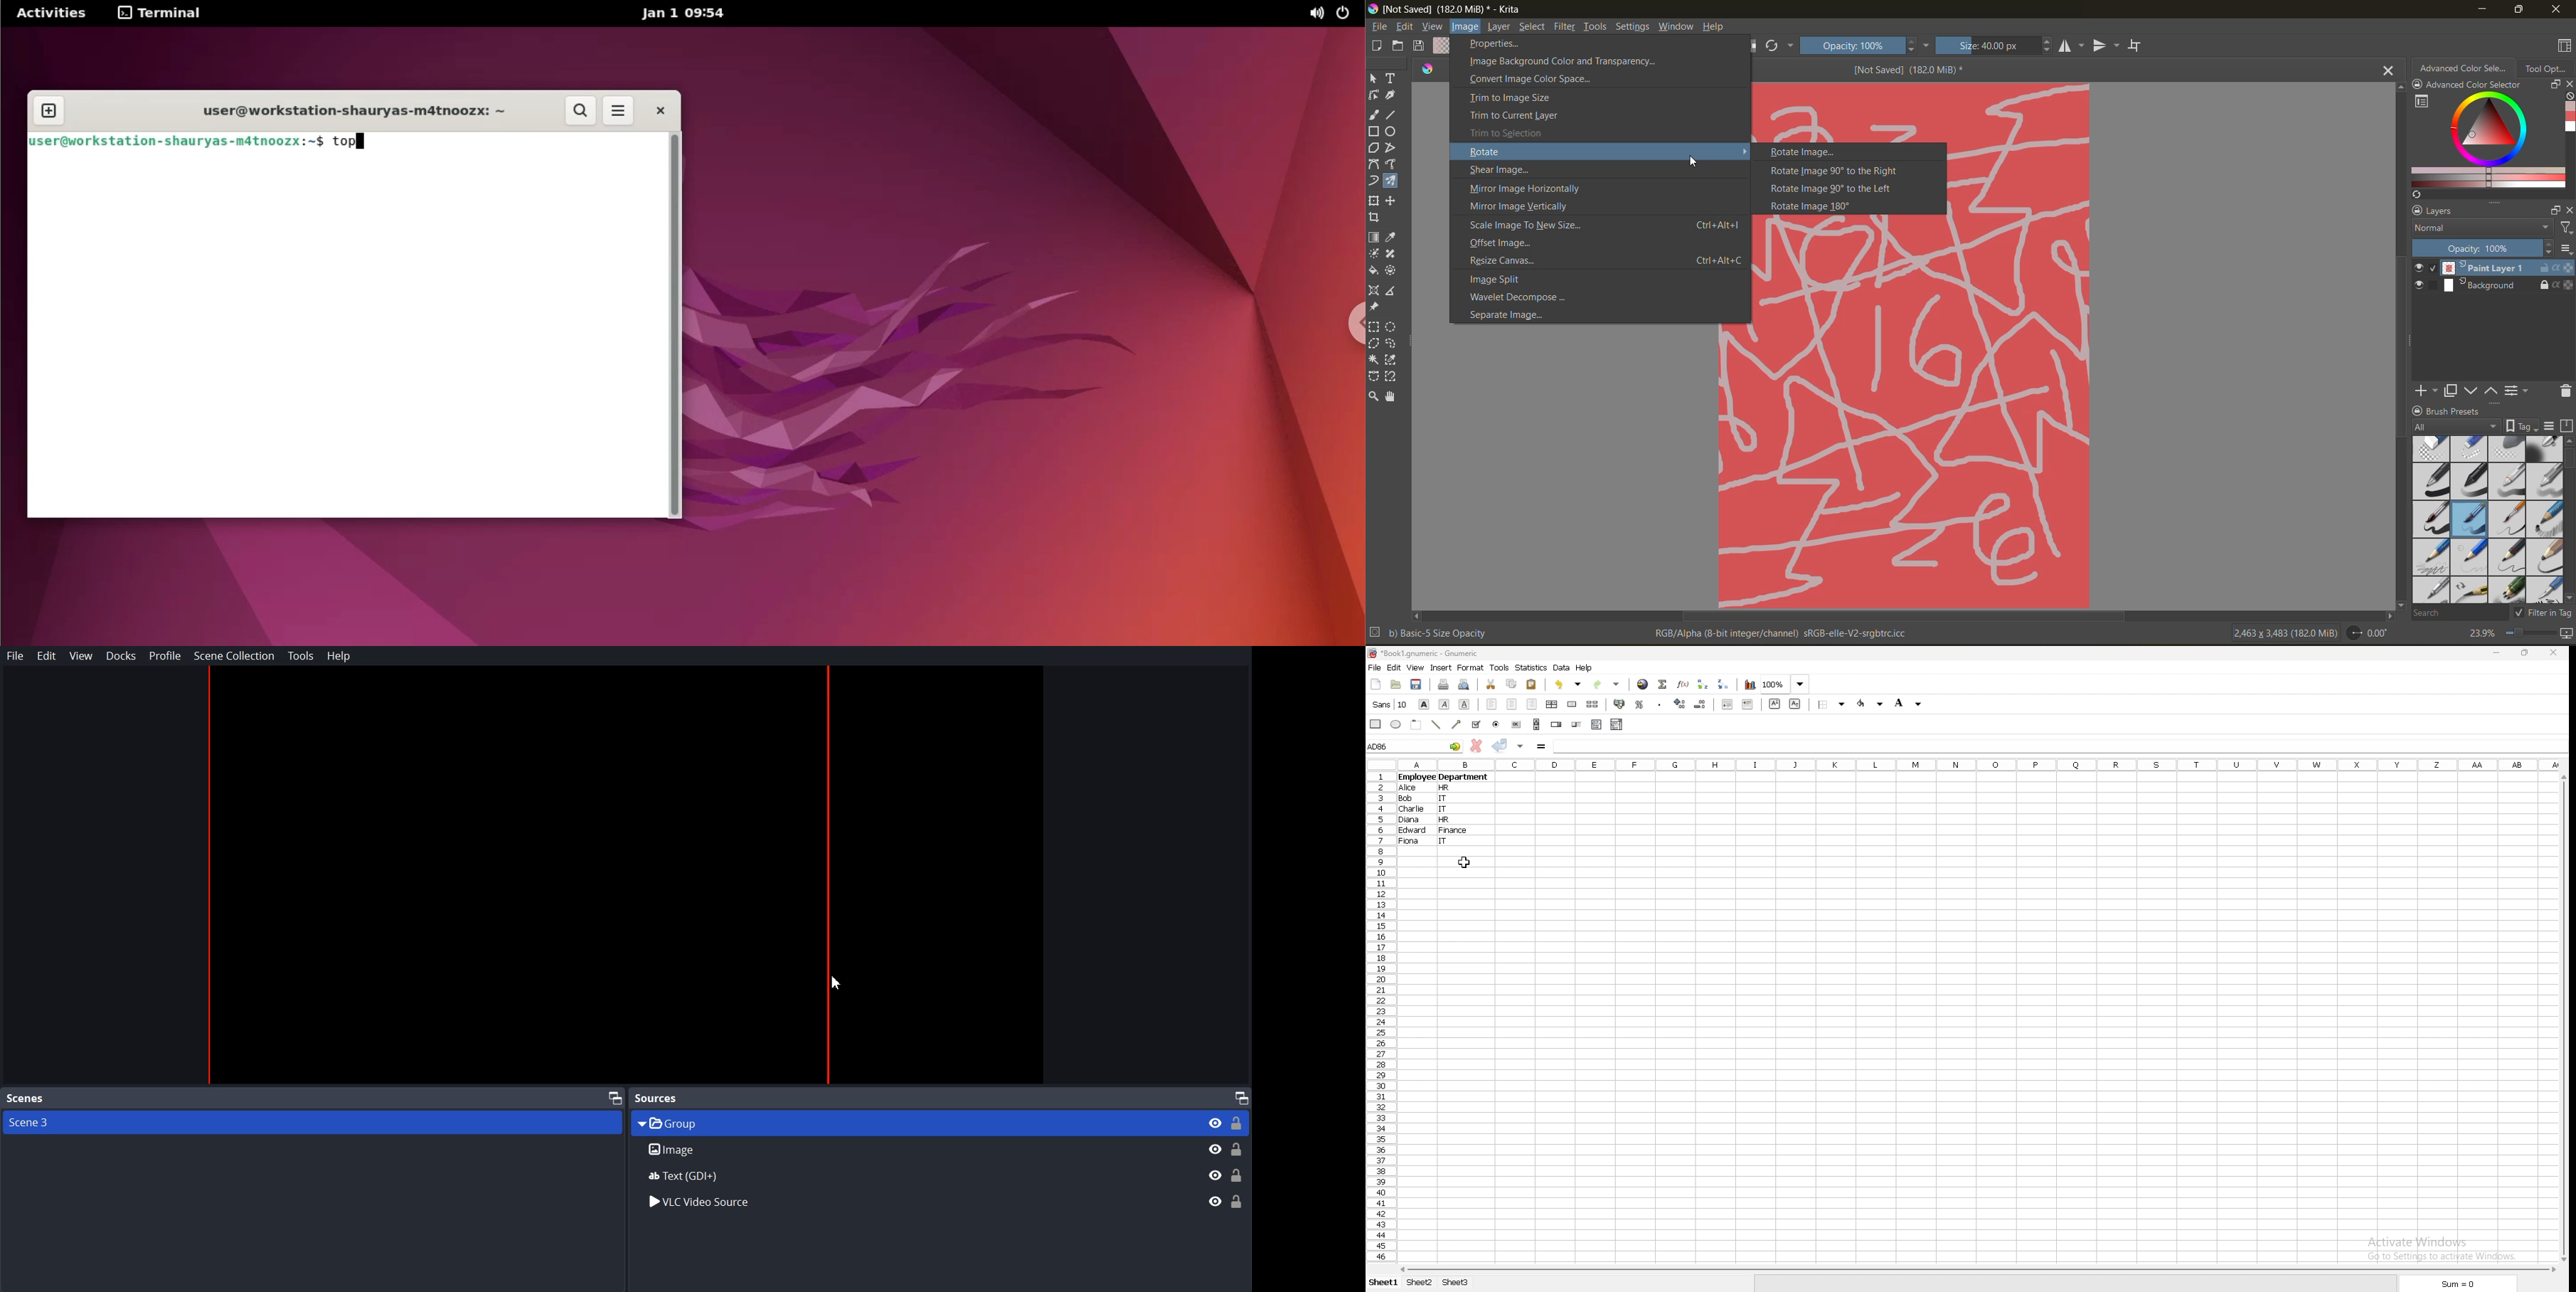 The width and height of the screenshot is (2576, 1316). What do you see at coordinates (1410, 822) in the screenshot?
I see `diana` at bounding box center [1410, 822].